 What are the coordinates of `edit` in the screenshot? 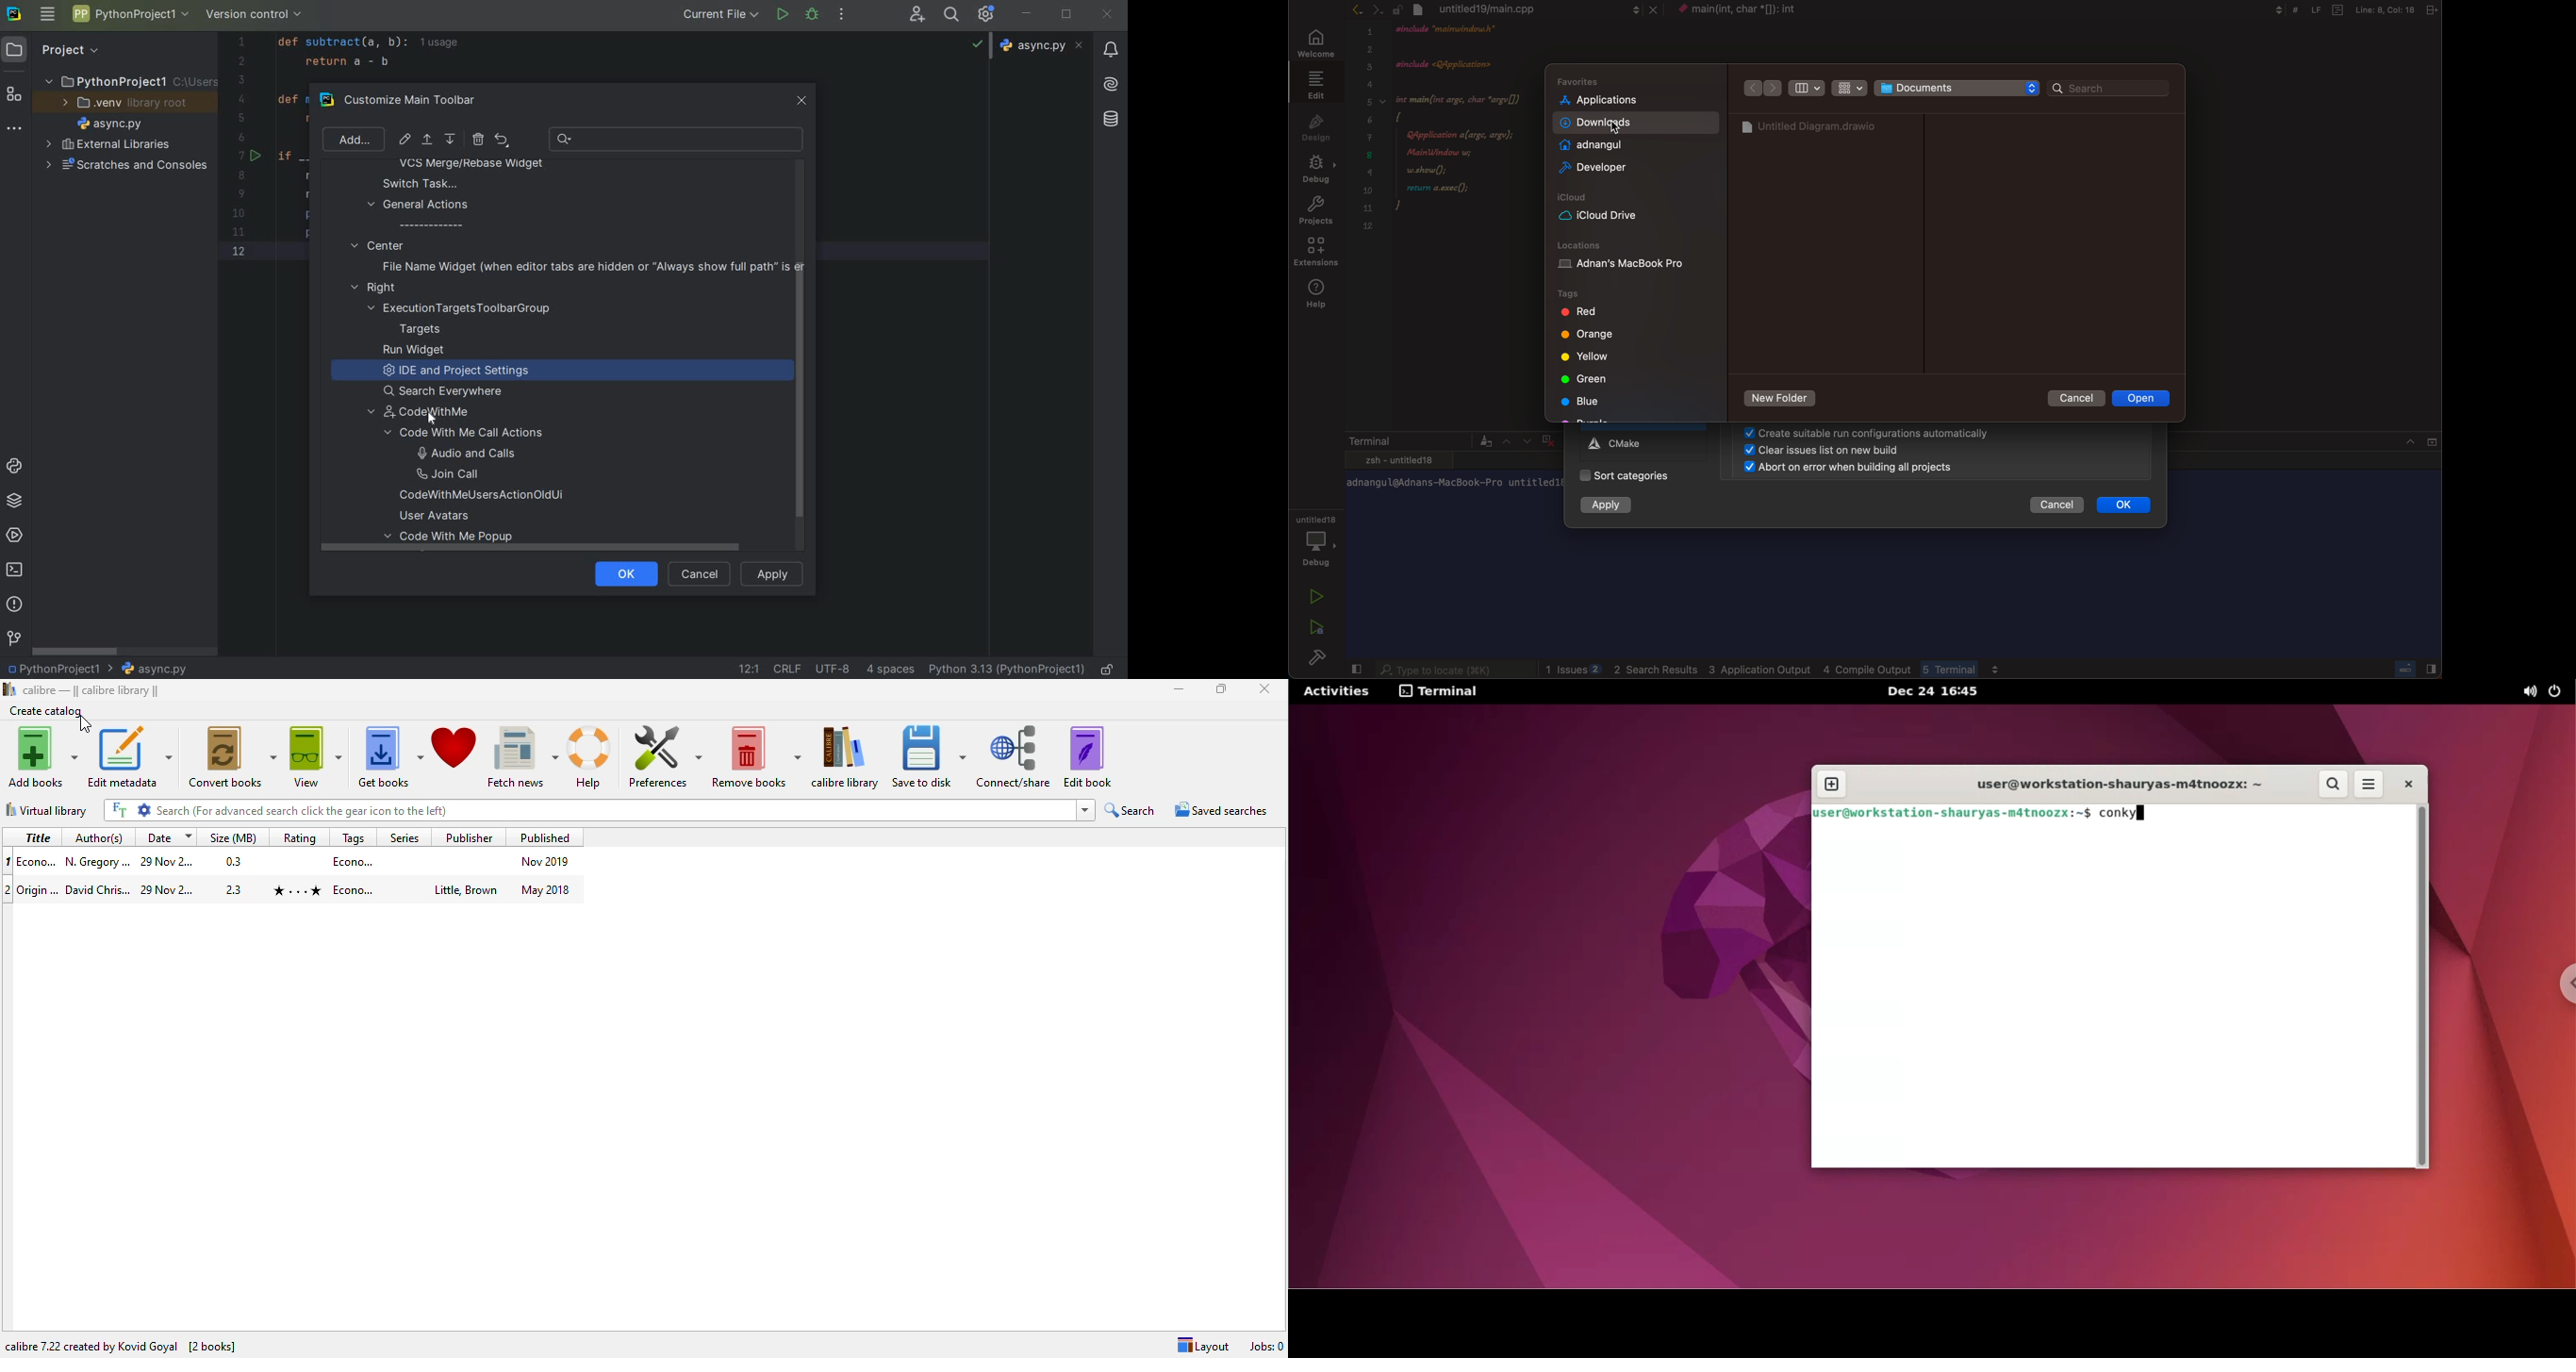 It's located at (1316, 86).